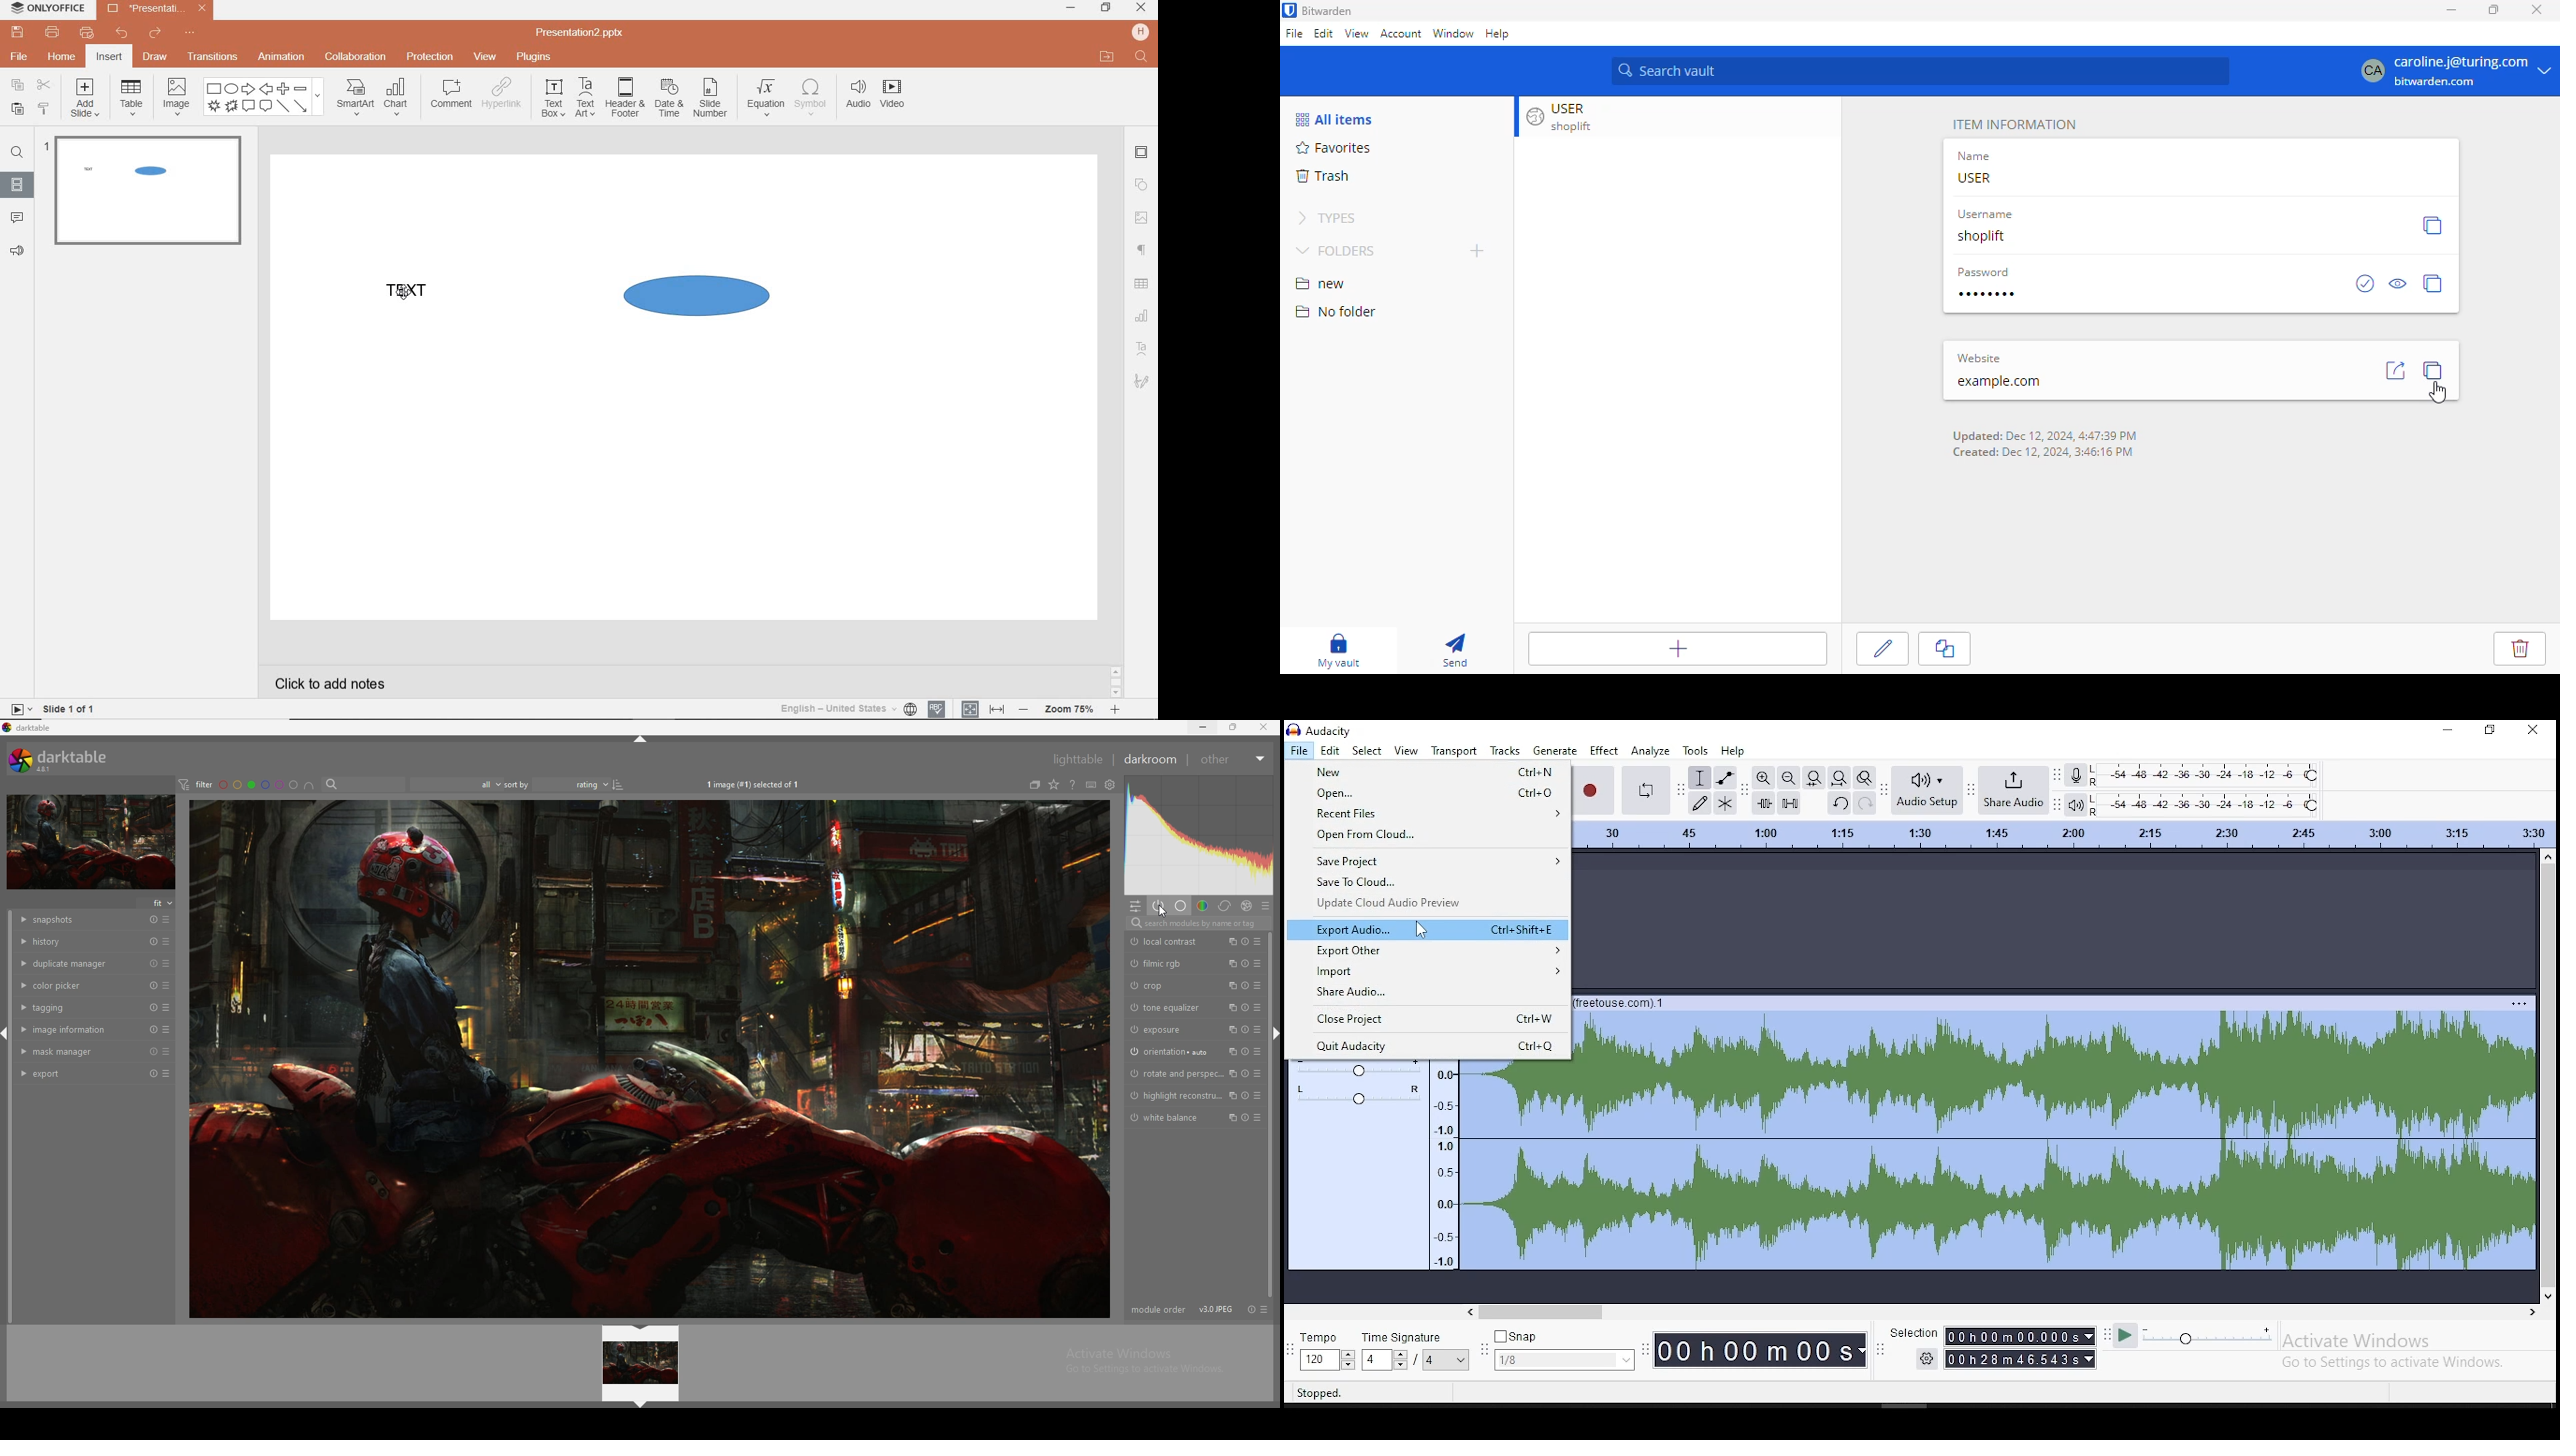 The width and height of the screenshot is (2576, 1456). I want to click on HP, so click(1142, 32).